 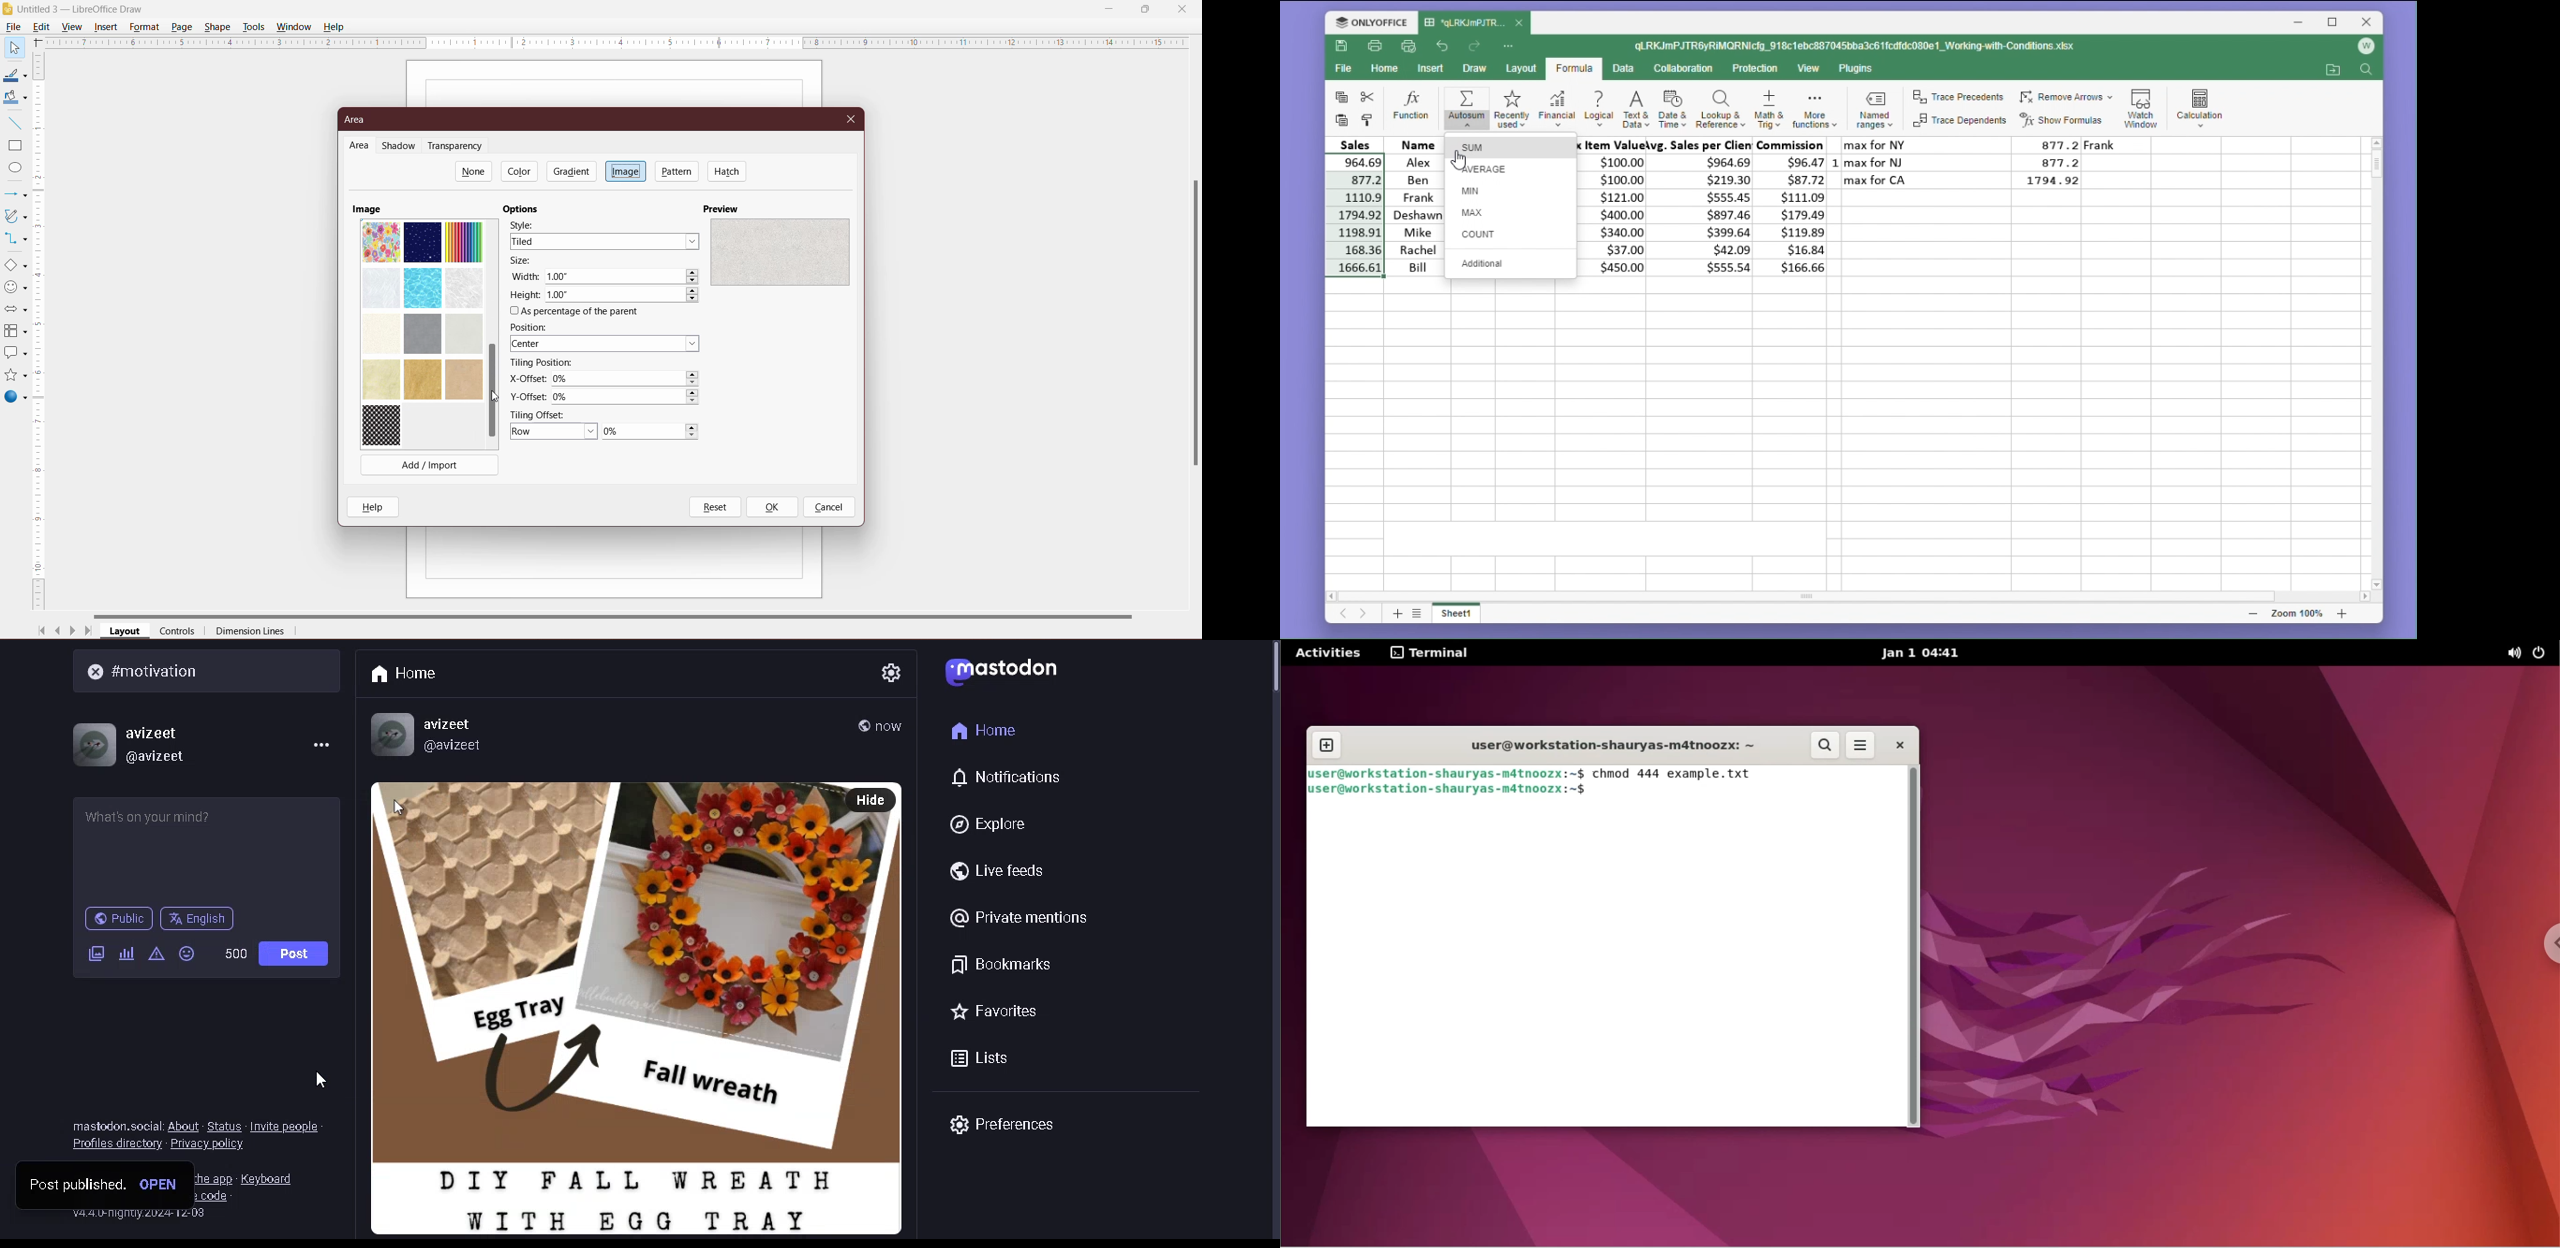 I want to click on cell selection, so click(x=1355, y=216).